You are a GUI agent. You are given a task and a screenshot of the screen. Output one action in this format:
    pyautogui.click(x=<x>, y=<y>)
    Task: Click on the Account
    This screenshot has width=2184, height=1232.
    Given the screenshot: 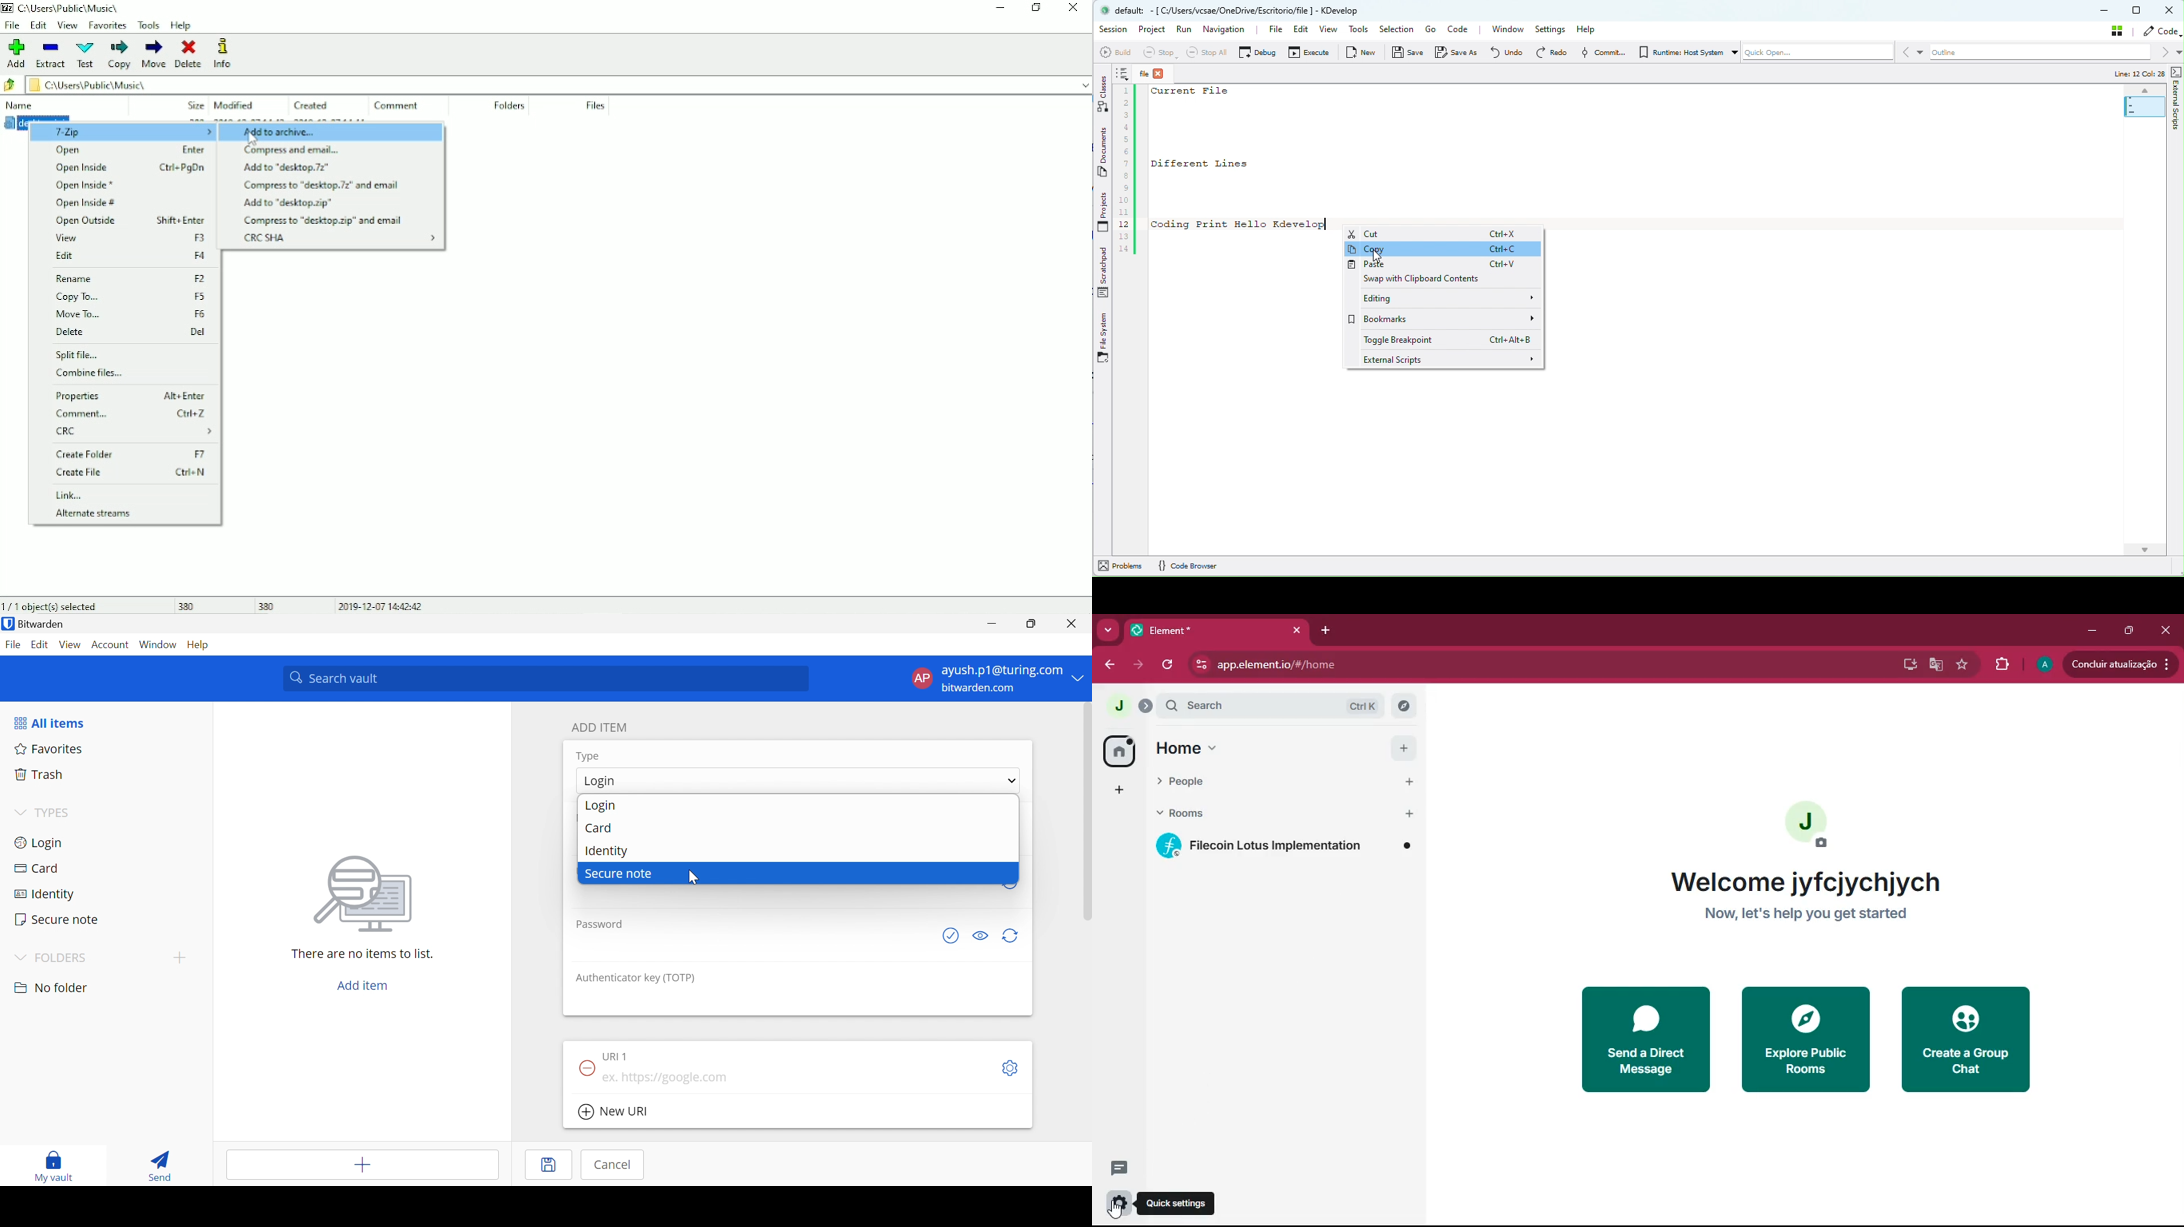 What is the action you would take?
    pyautogui.click(x=111, y=644)
    